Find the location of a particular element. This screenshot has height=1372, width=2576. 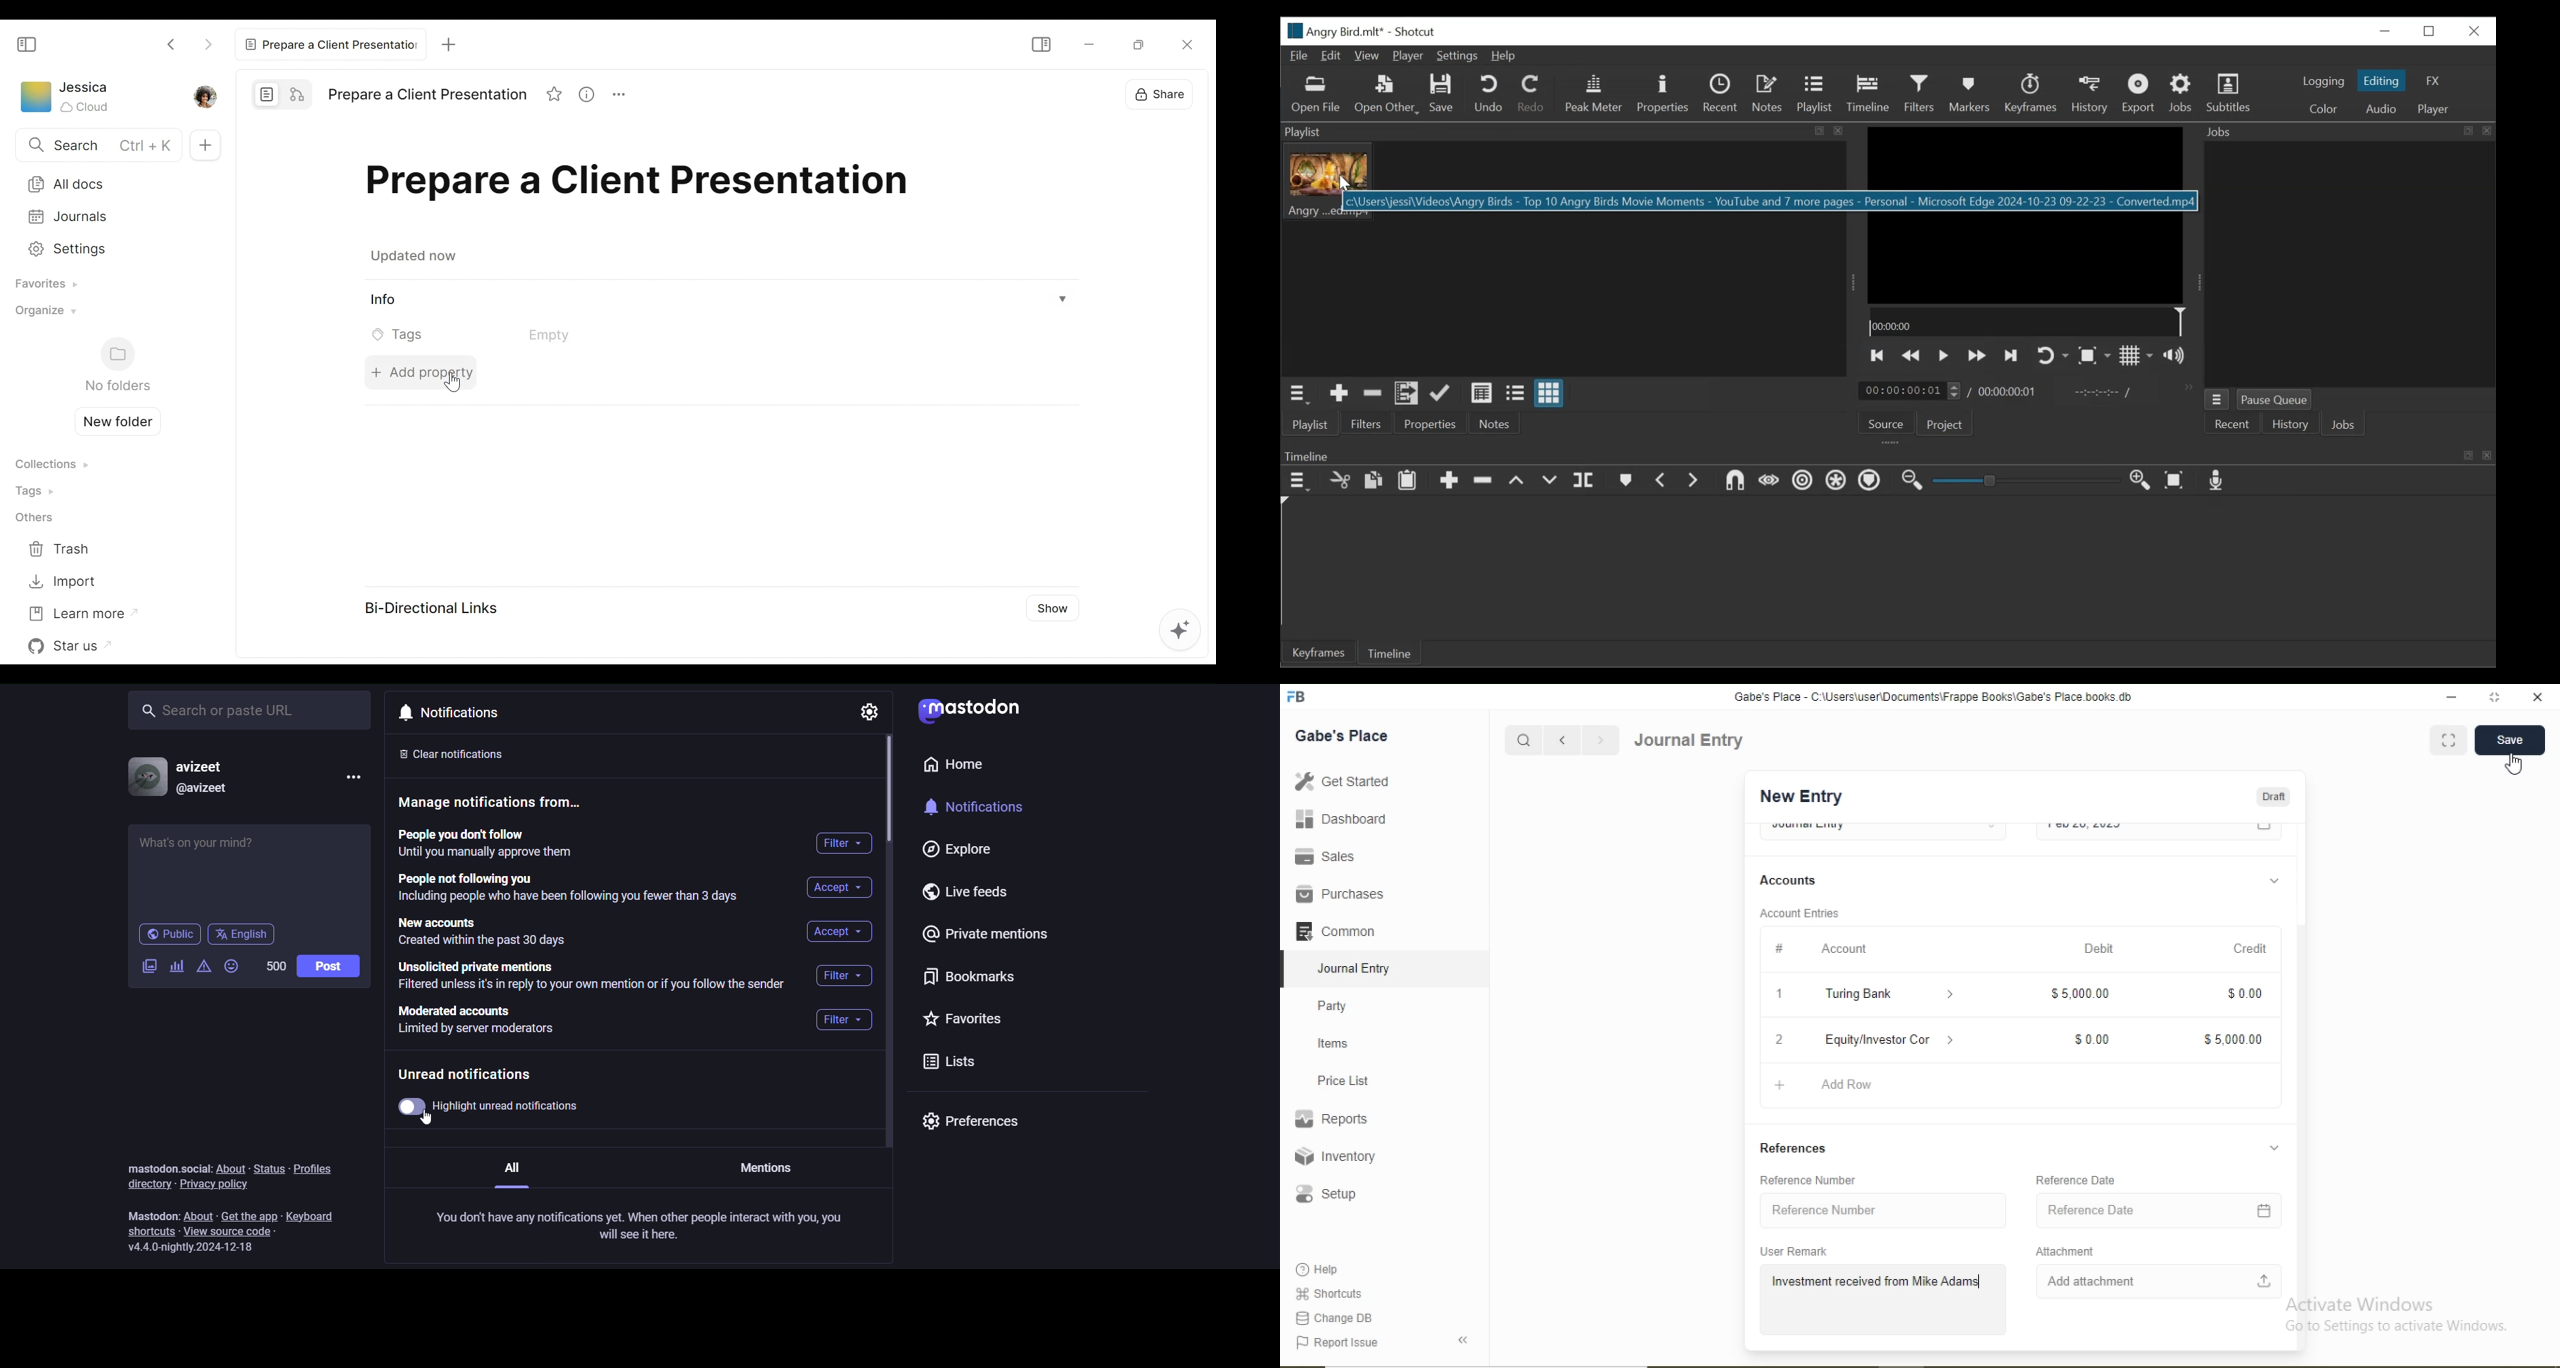

Clip is located at coordinates (1331, 182).